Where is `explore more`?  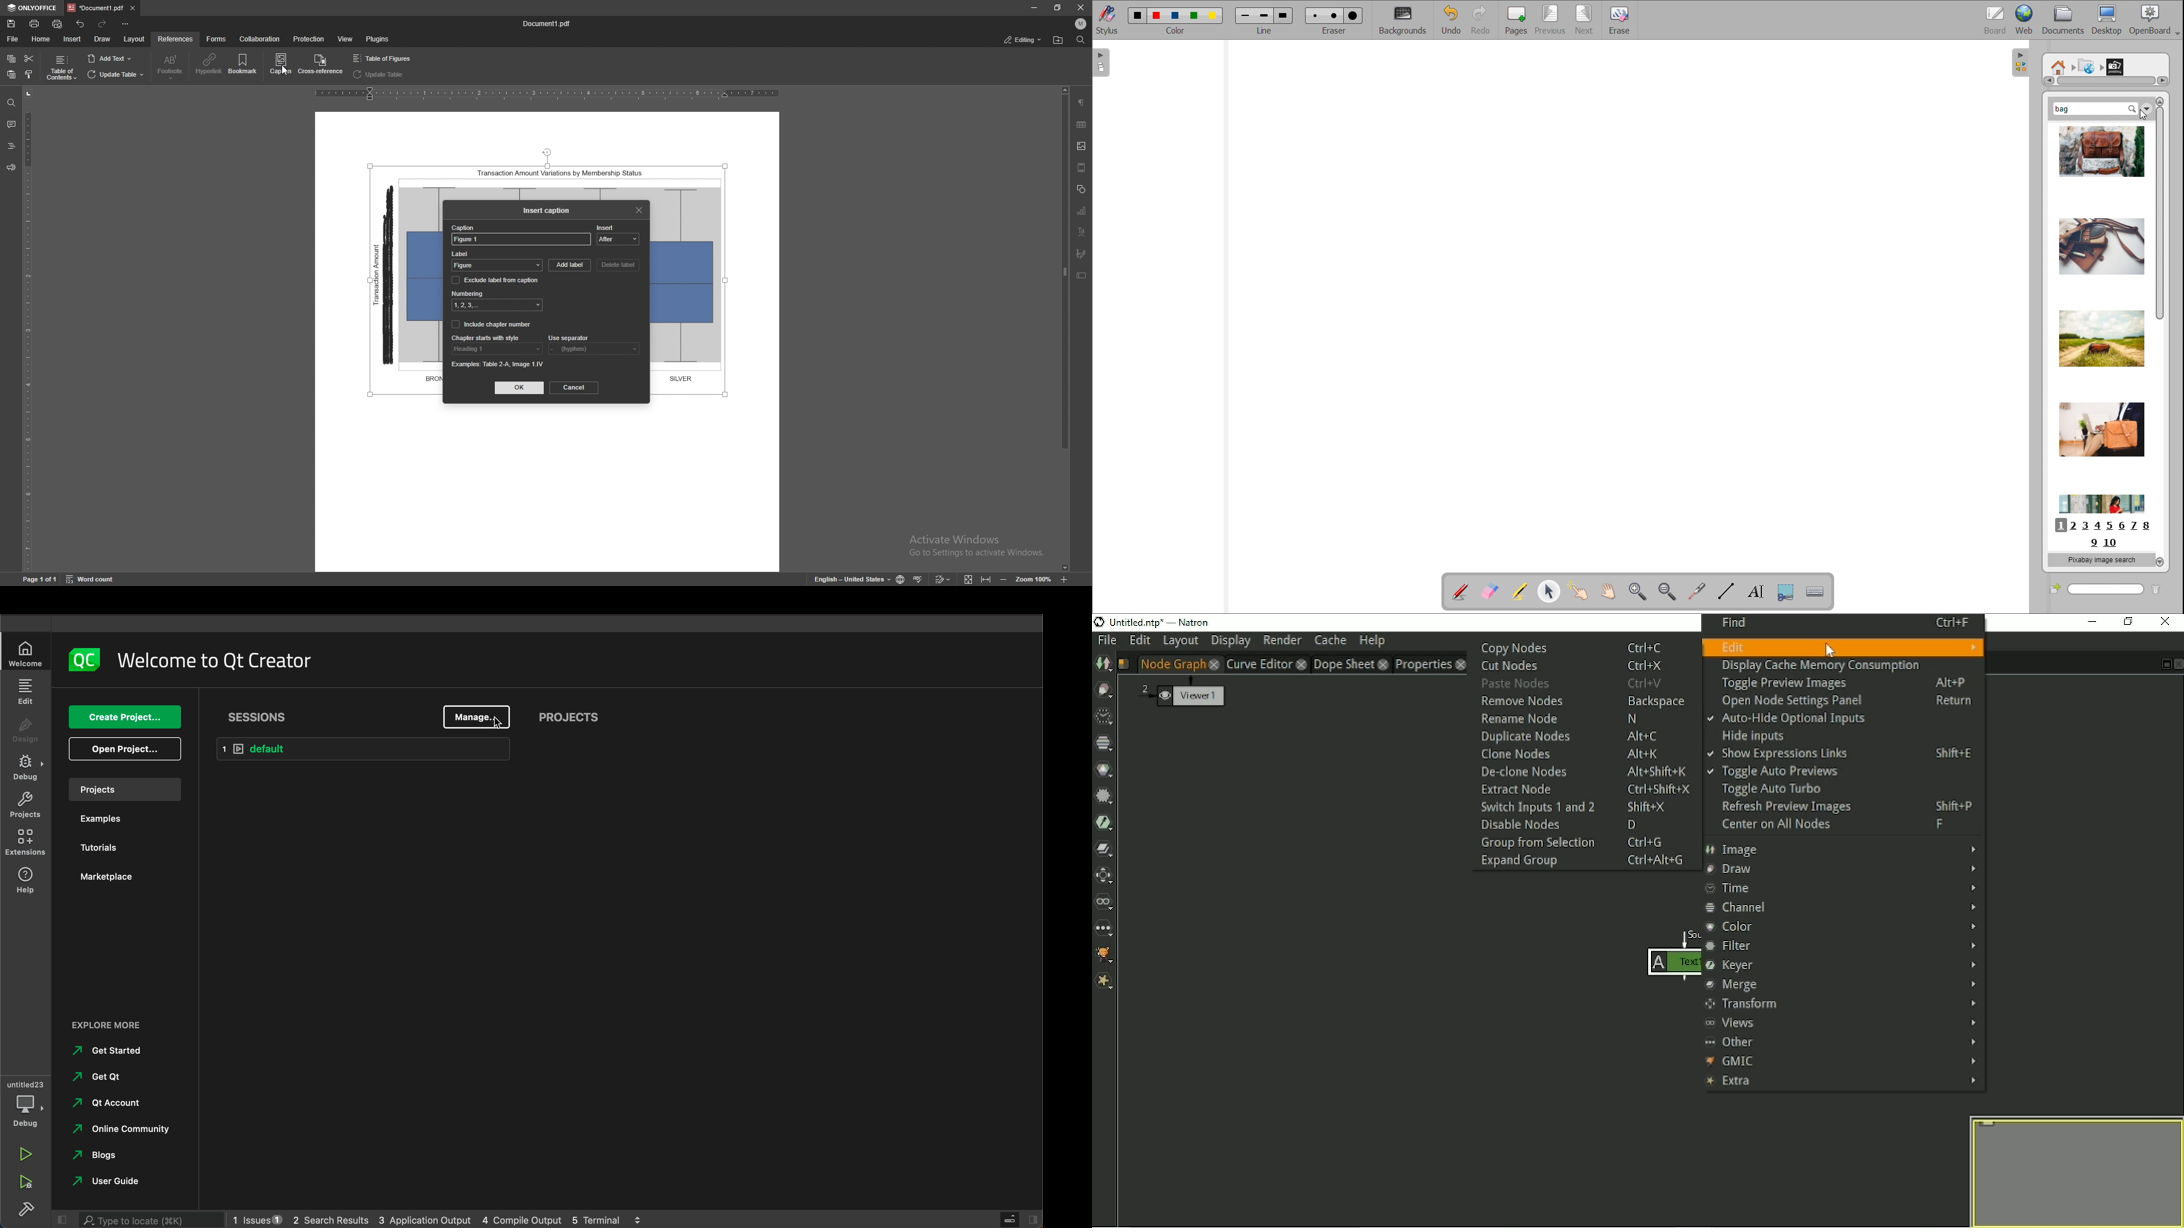 explore more is located at coordinates (123, 1019).